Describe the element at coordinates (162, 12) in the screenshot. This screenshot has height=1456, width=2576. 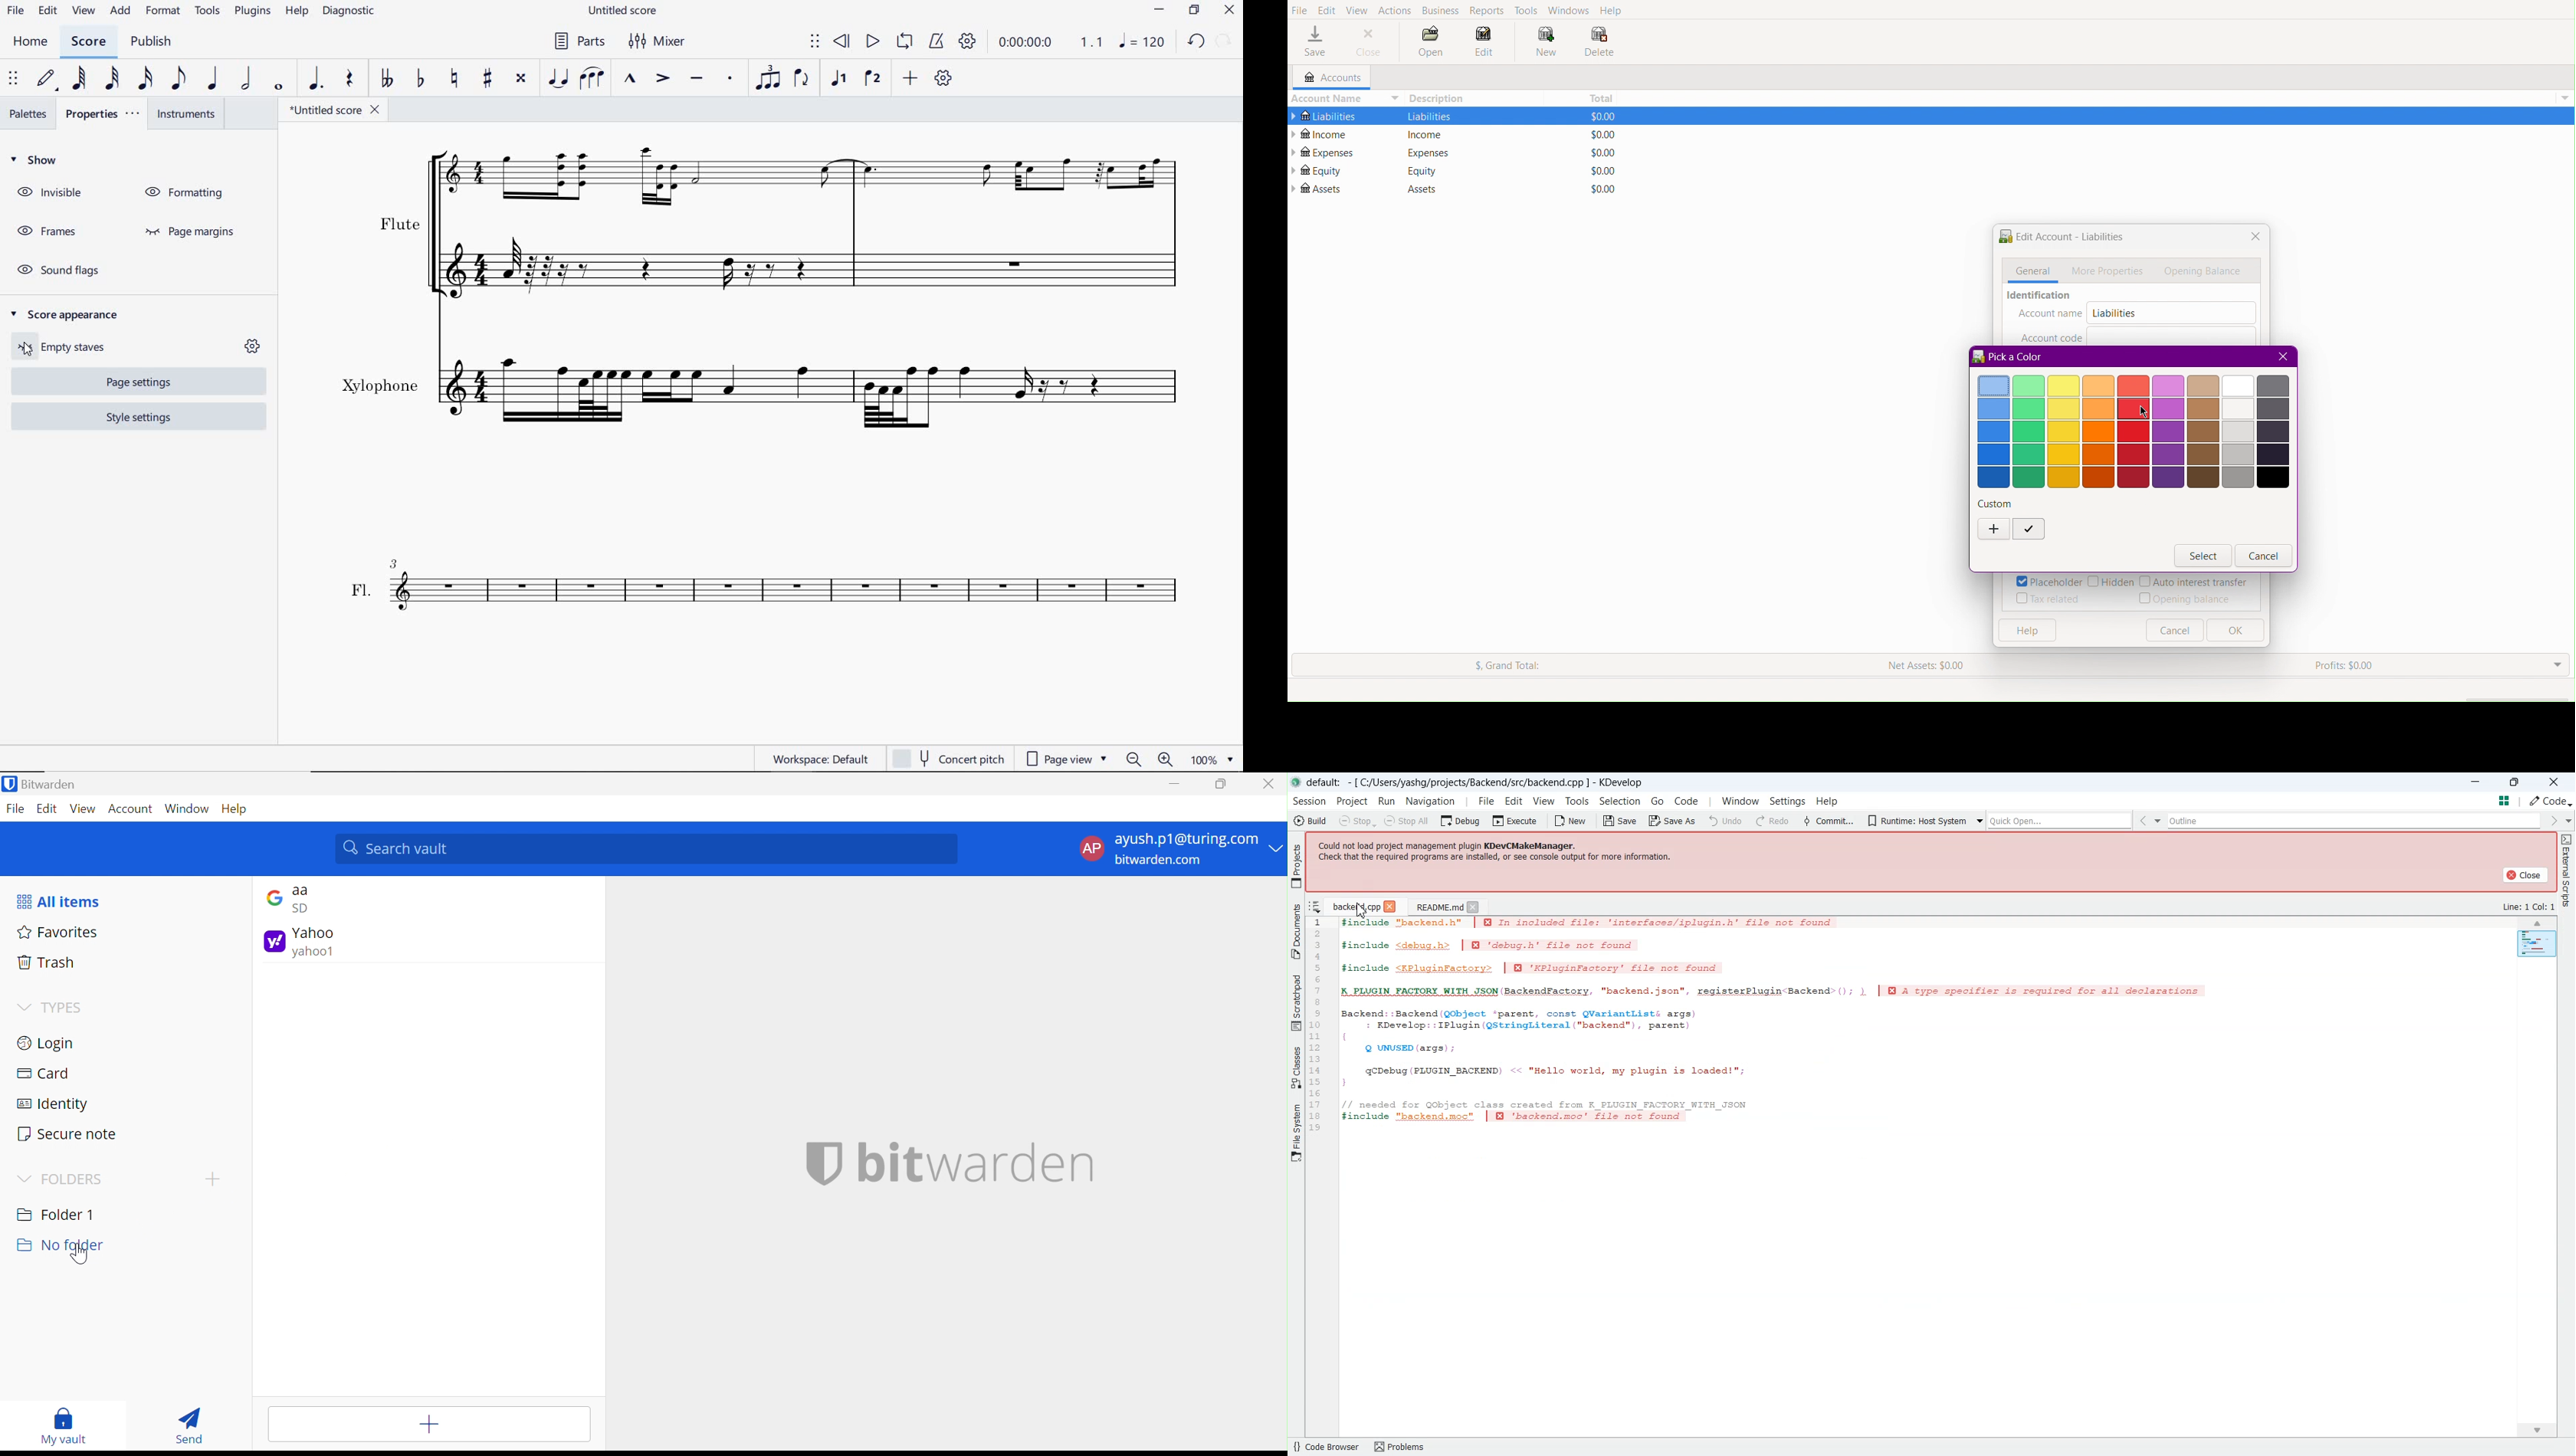
I see `FORMAT` at that location.